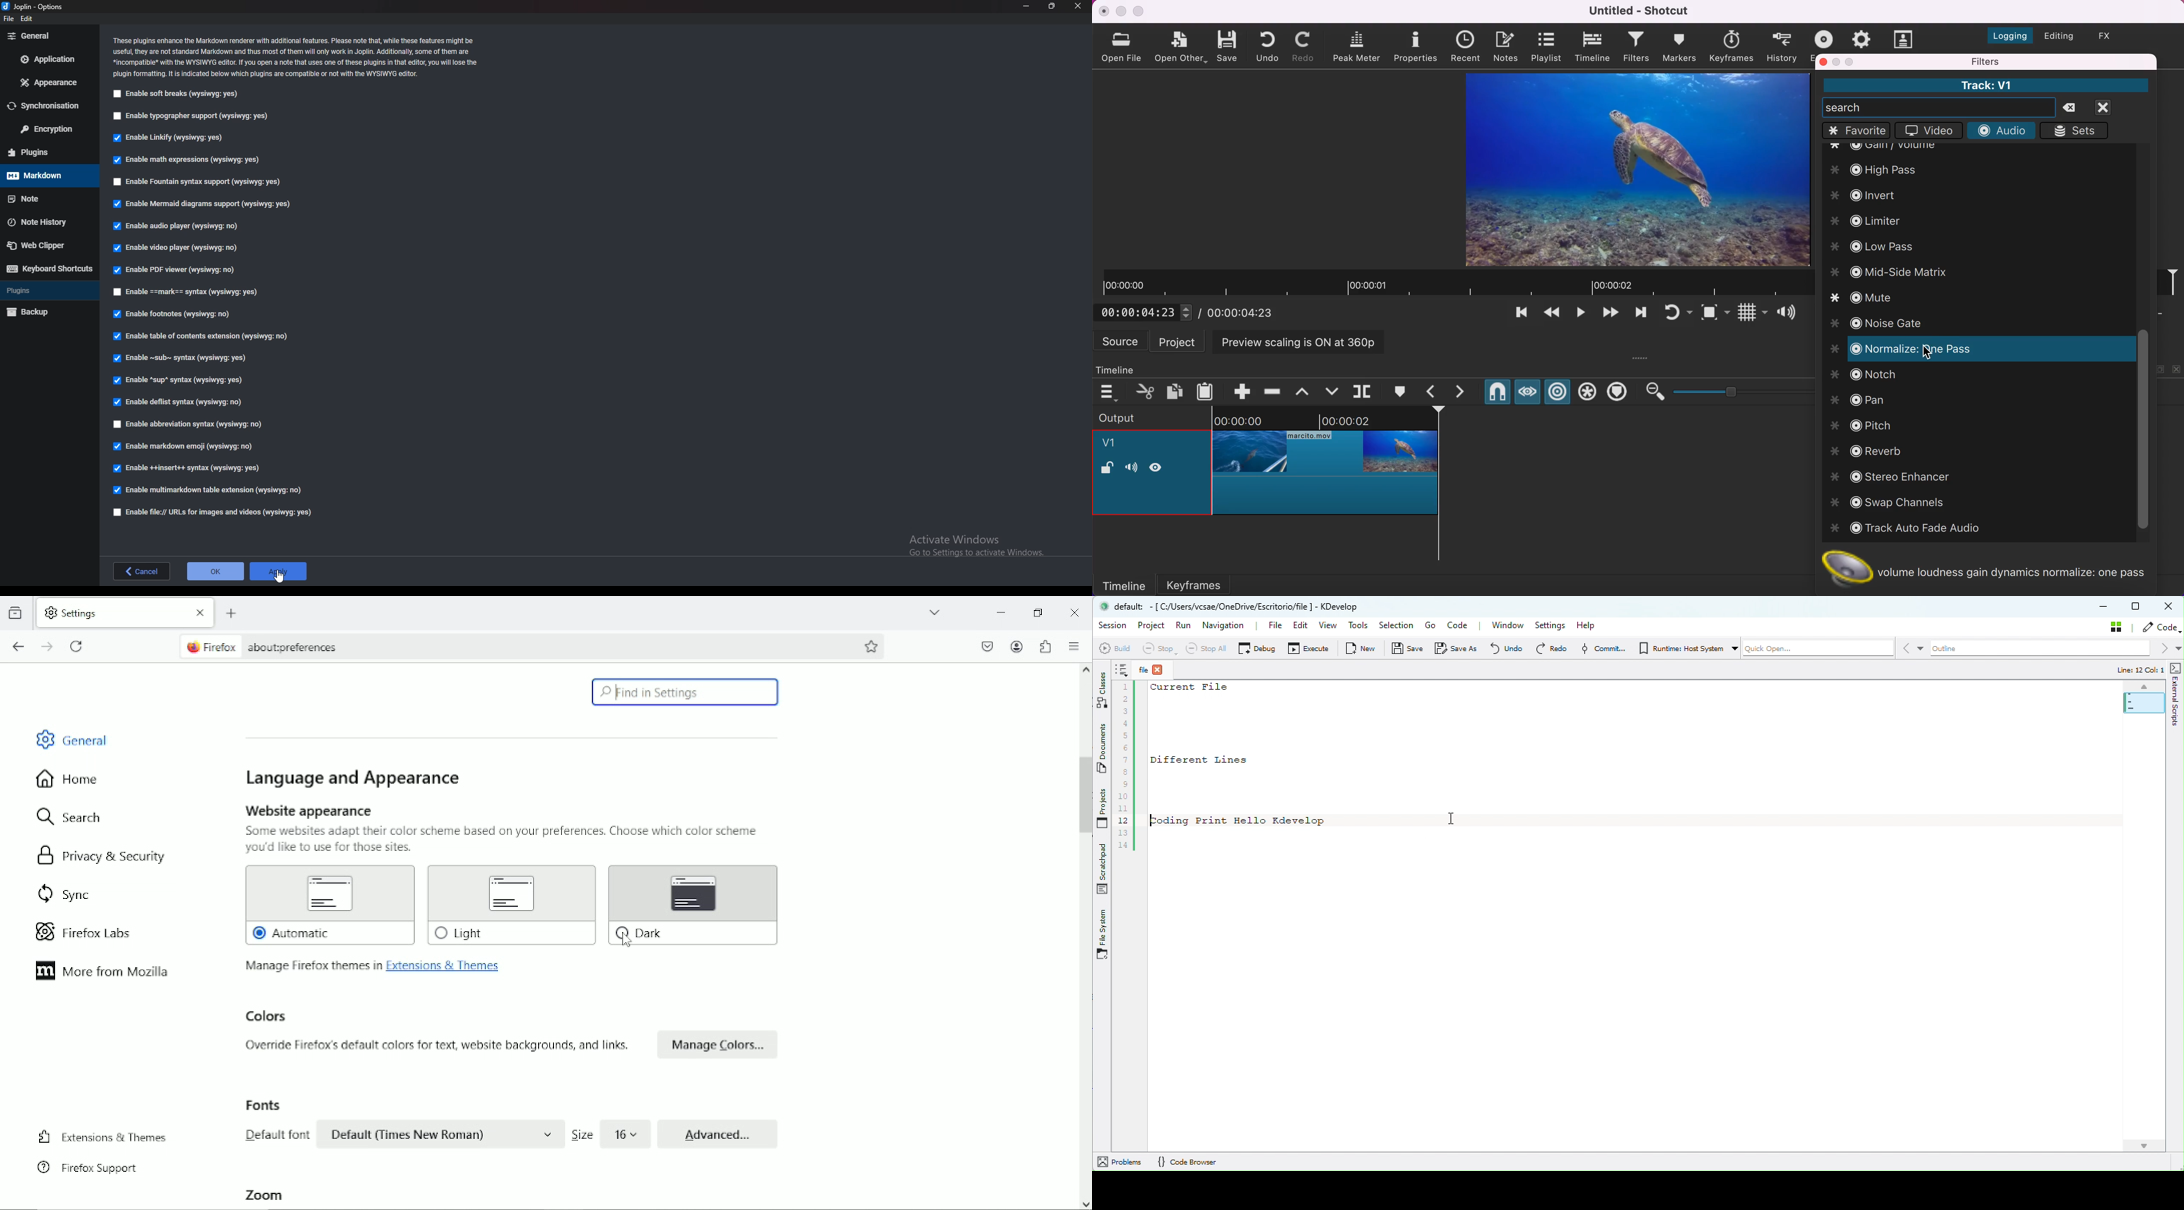  Describe the element at coordinates (49, 106) in the screenshot. I see `Synchronization` at that location.